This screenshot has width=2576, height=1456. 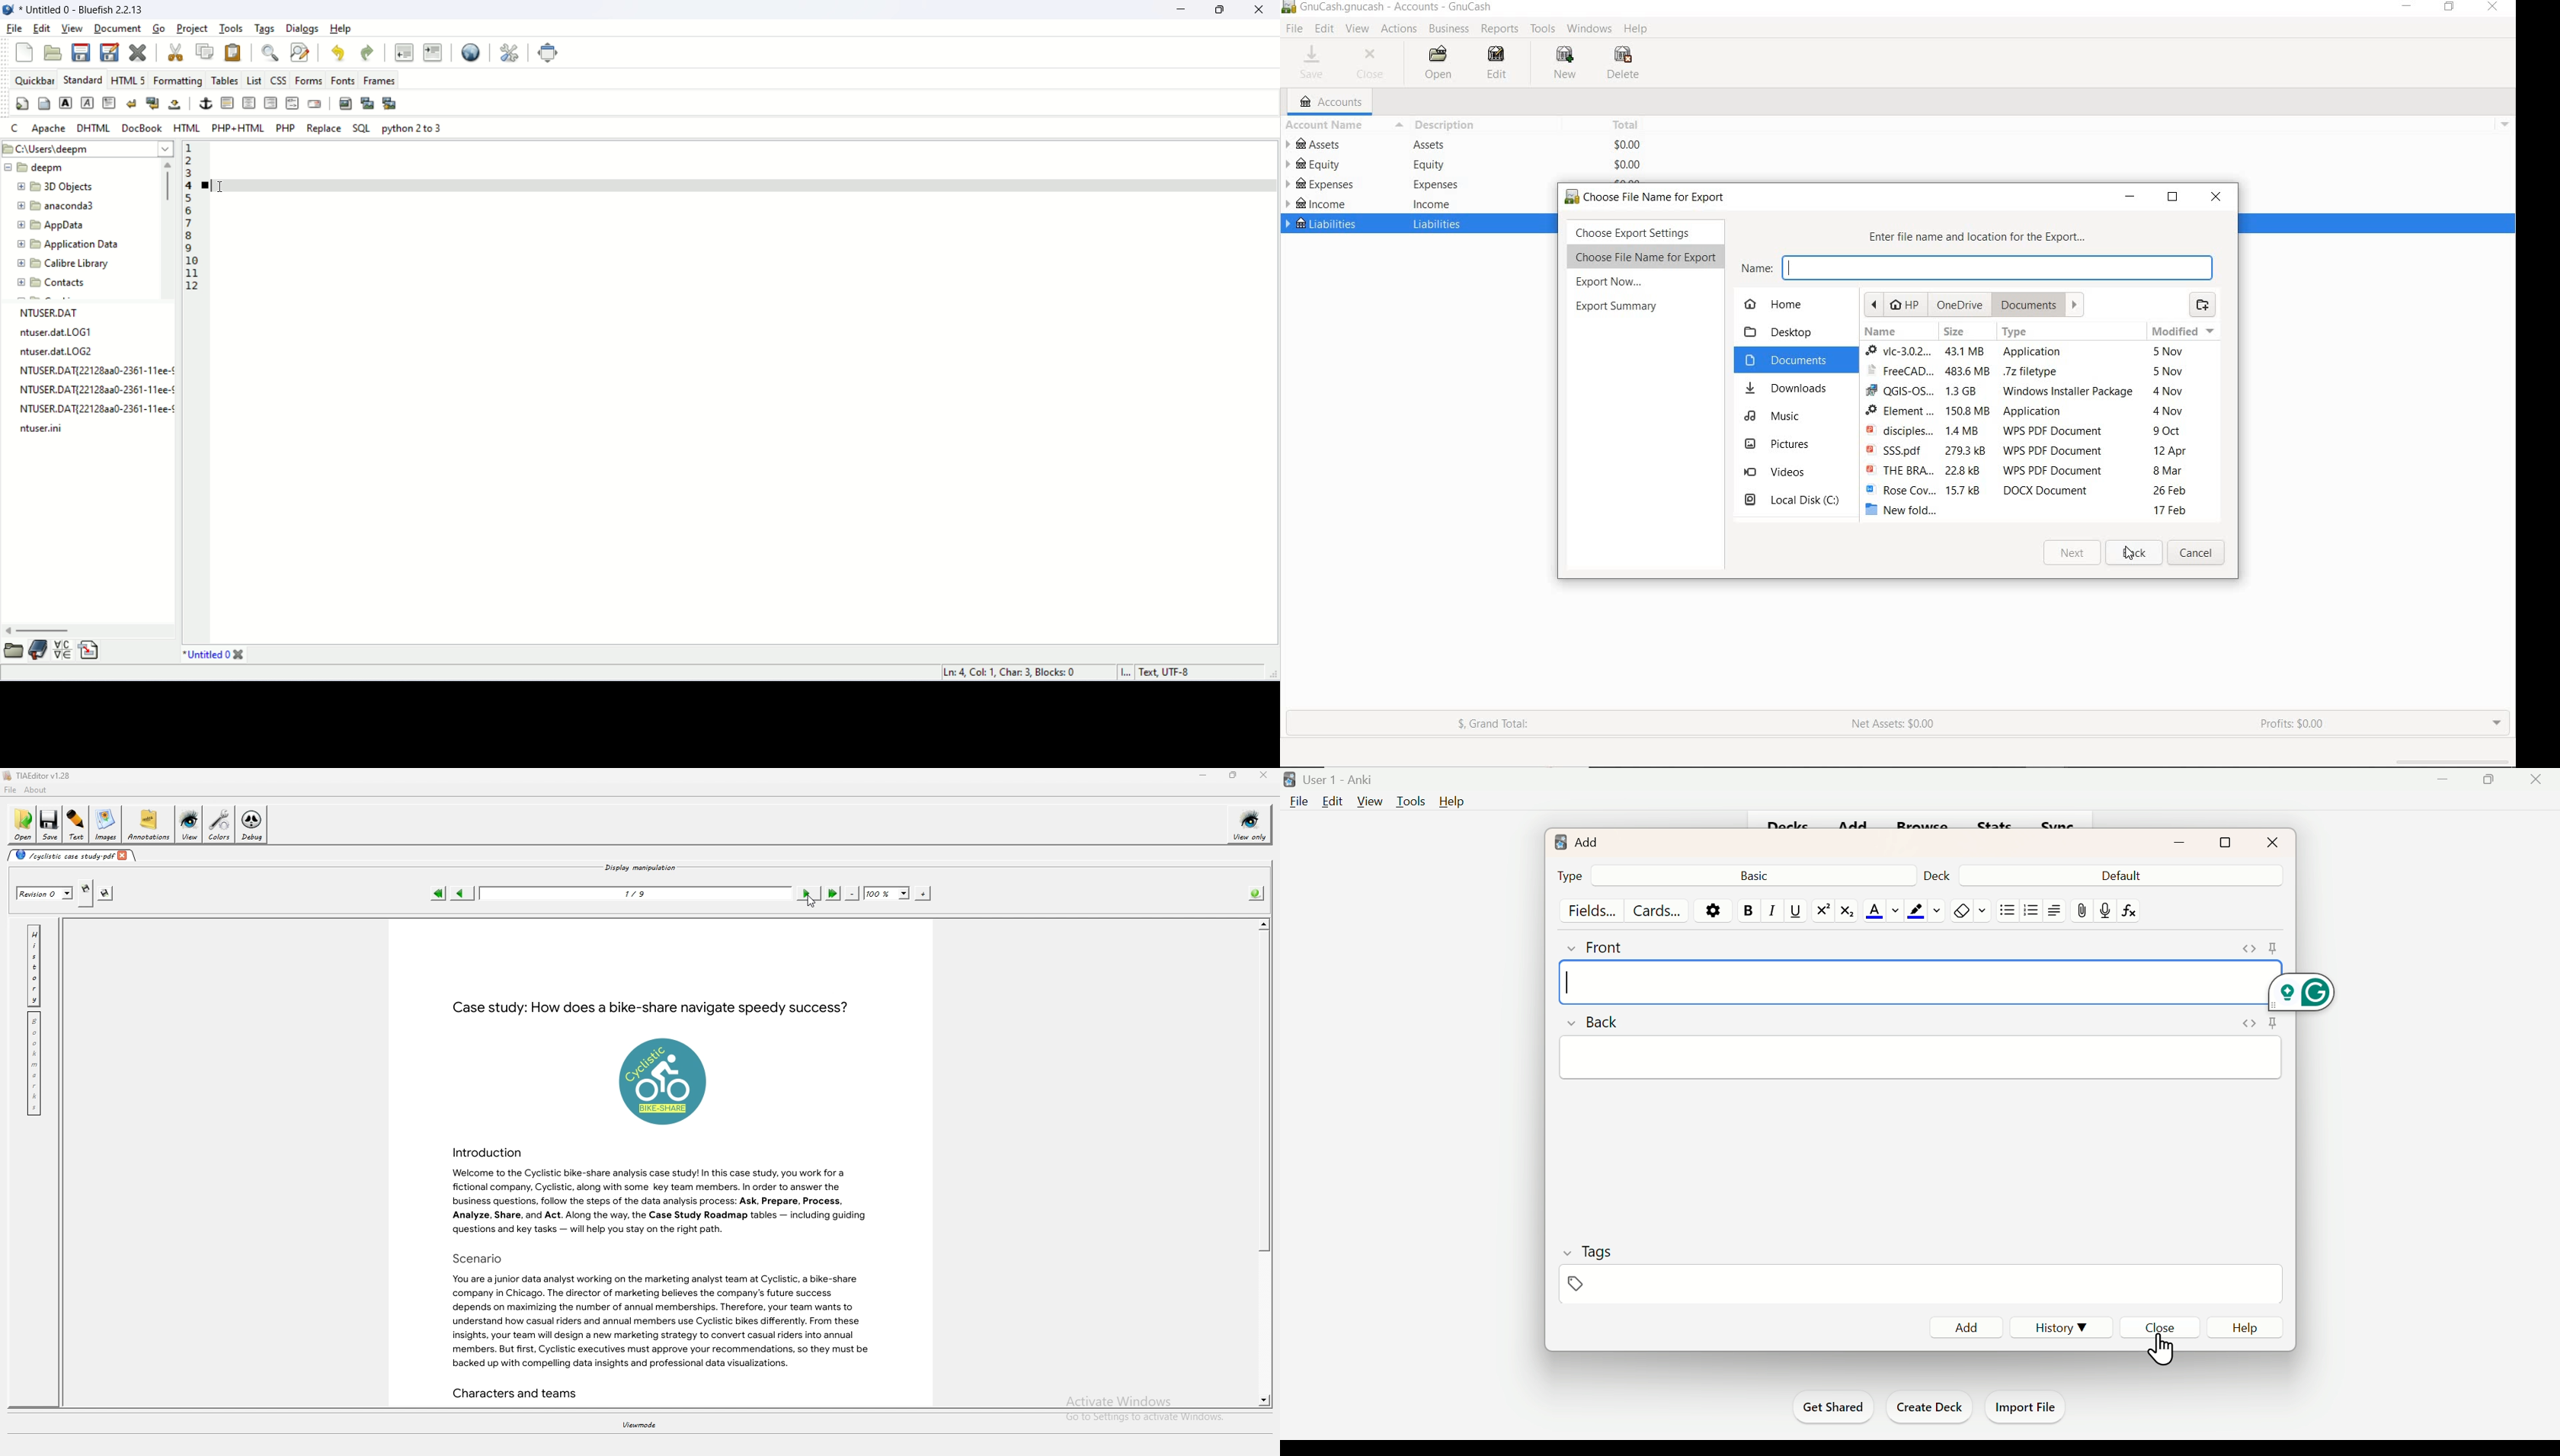 What do you see at coordinates (85, 893) in the screenshot?
I see `create new revision` at bounding box center [85, 893].